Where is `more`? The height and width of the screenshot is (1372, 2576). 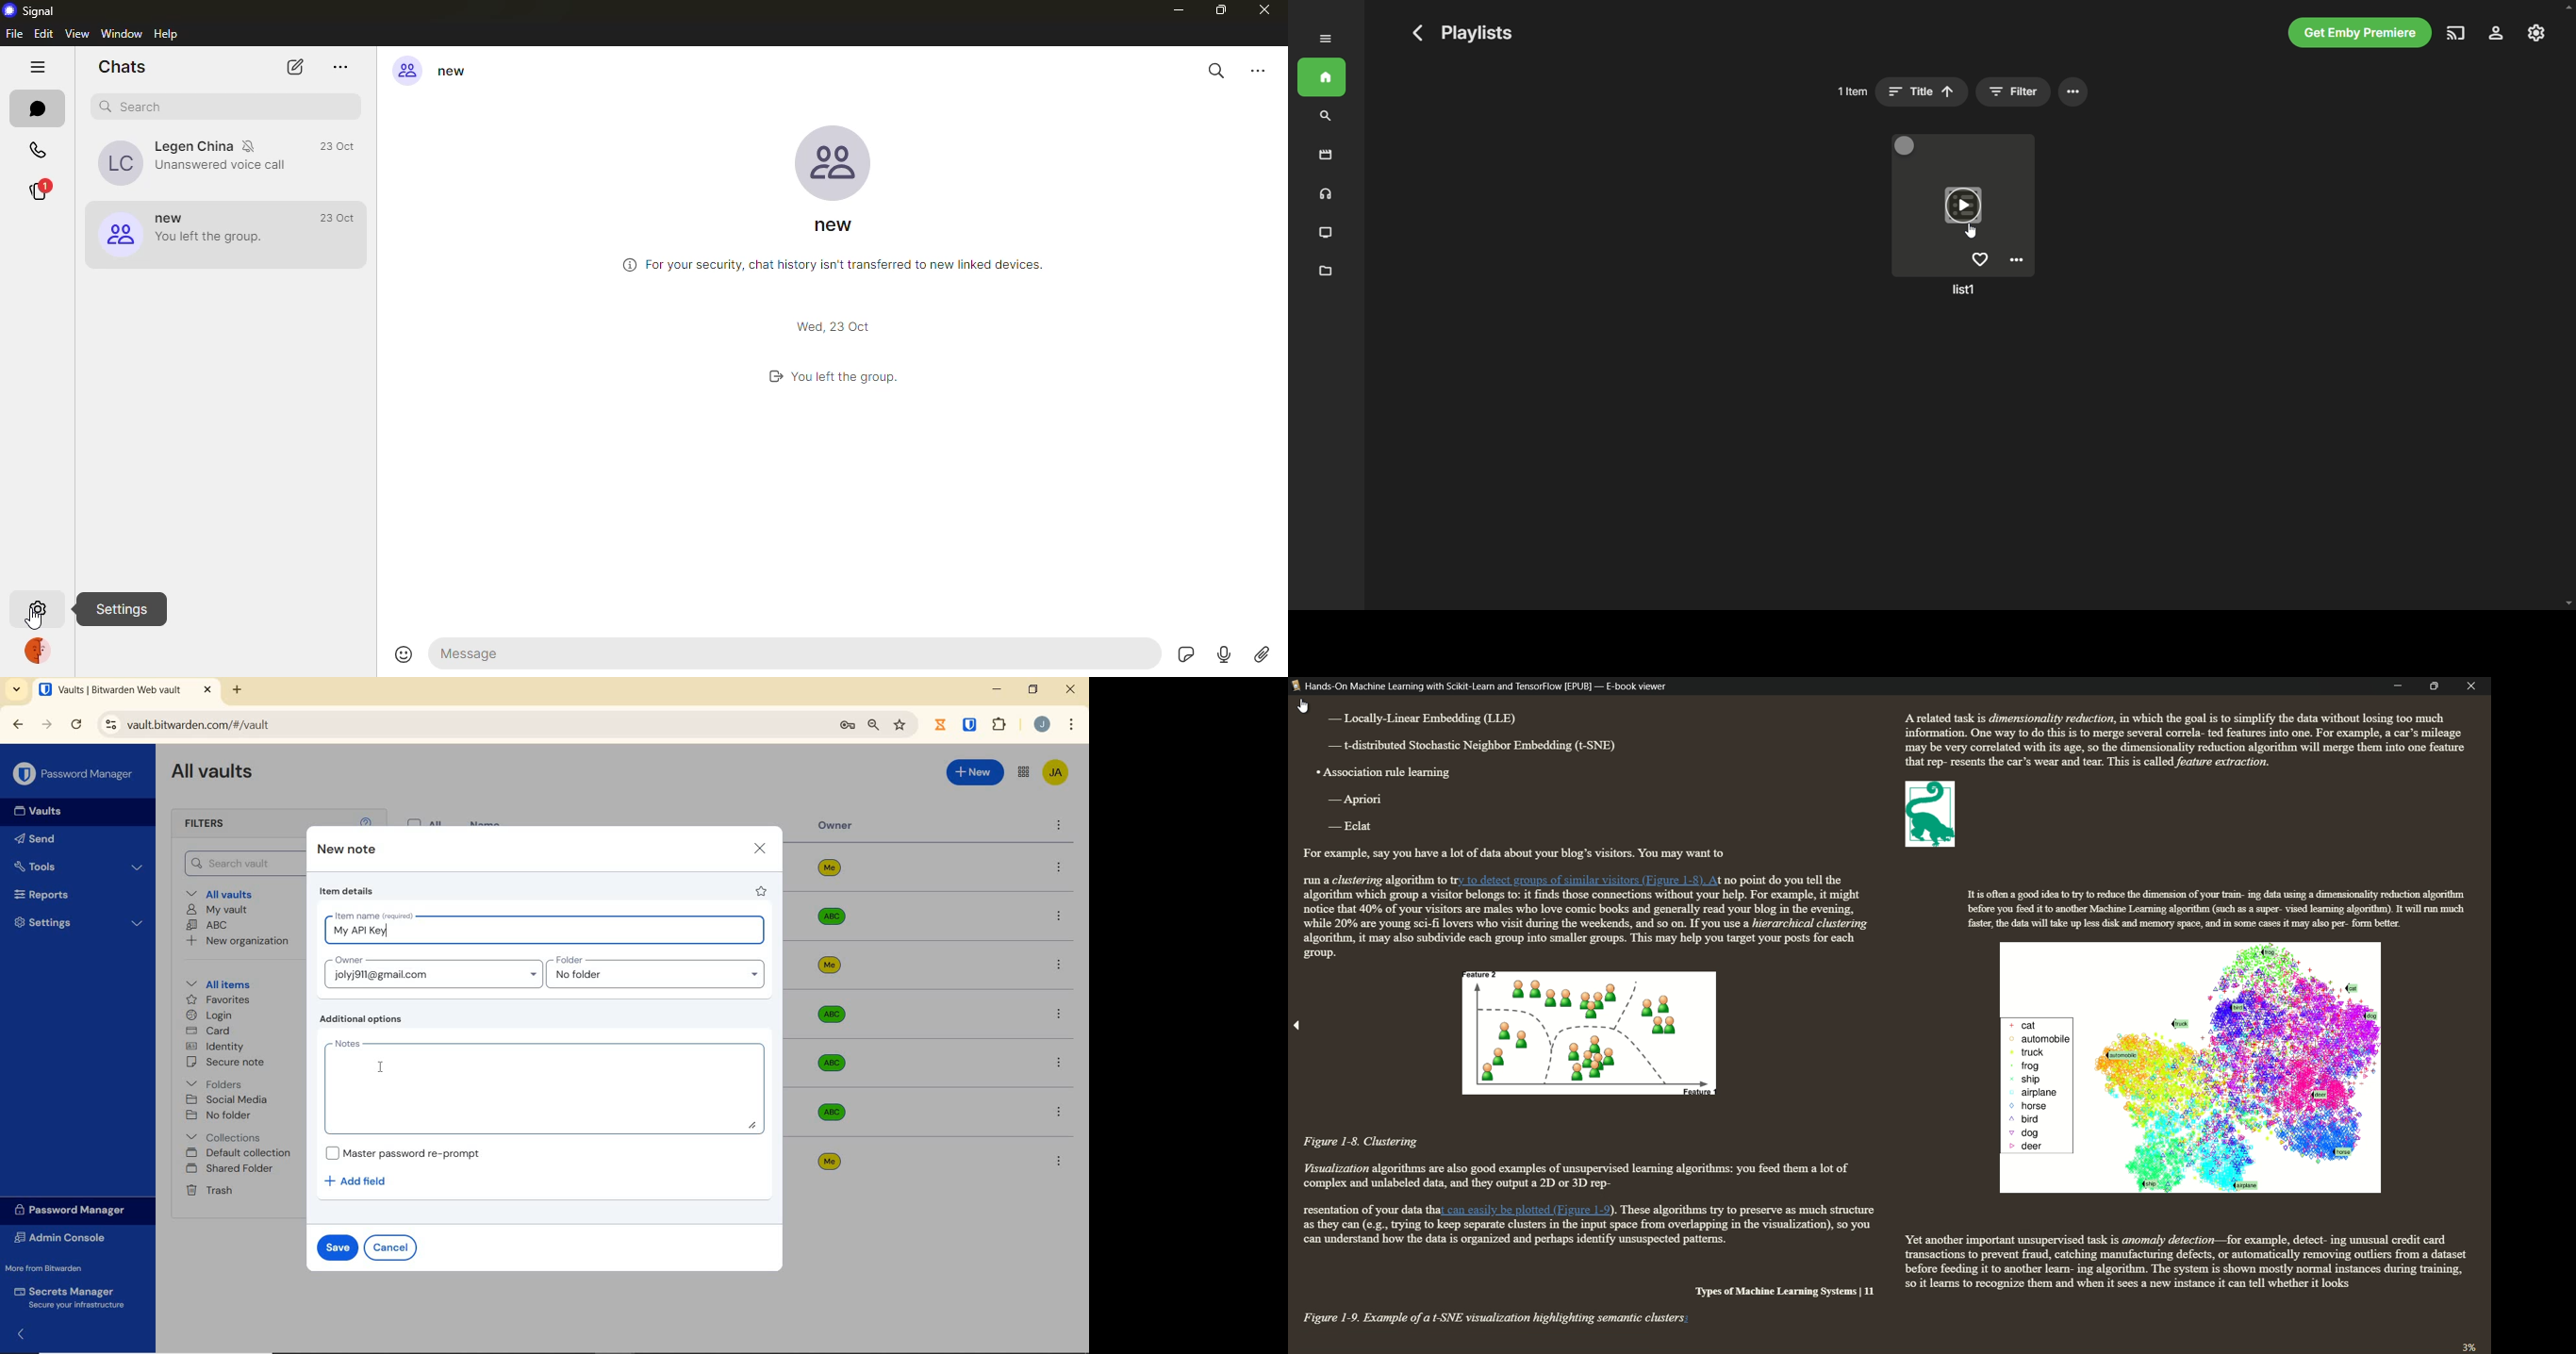 more is located at coordinates (339, 64).